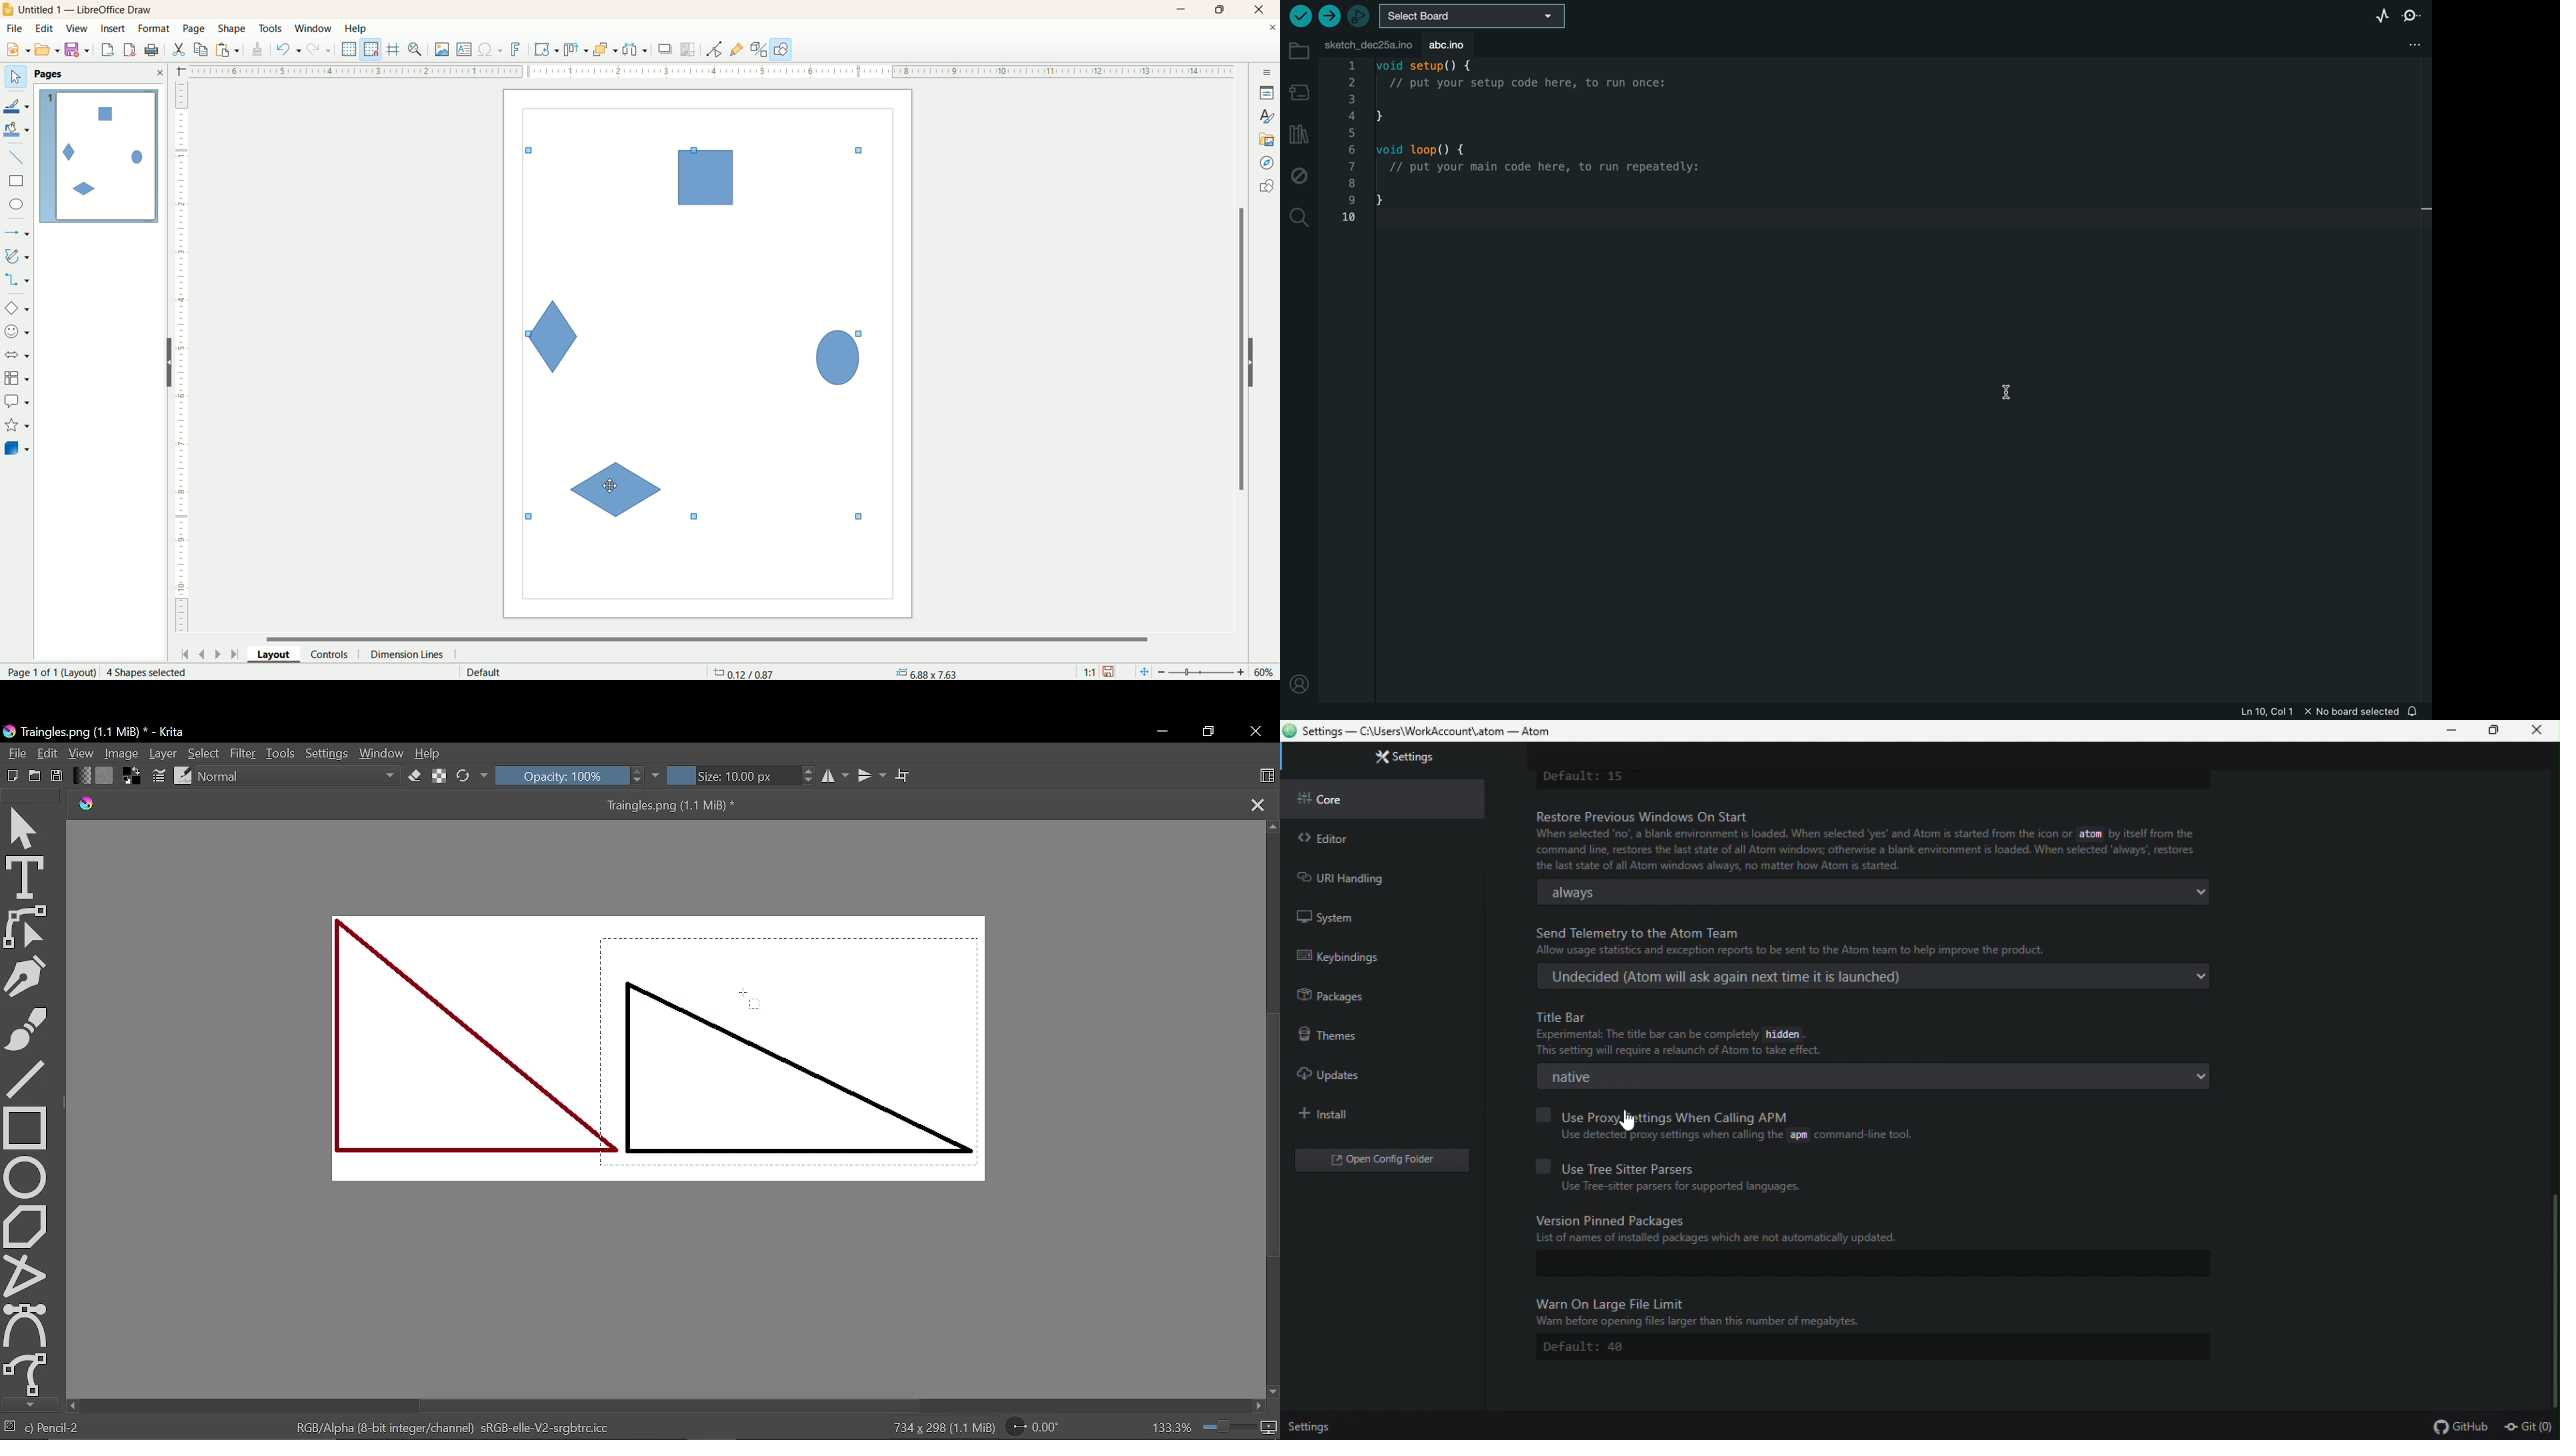  I want to click on Edit brush settings, so click(158, 776).